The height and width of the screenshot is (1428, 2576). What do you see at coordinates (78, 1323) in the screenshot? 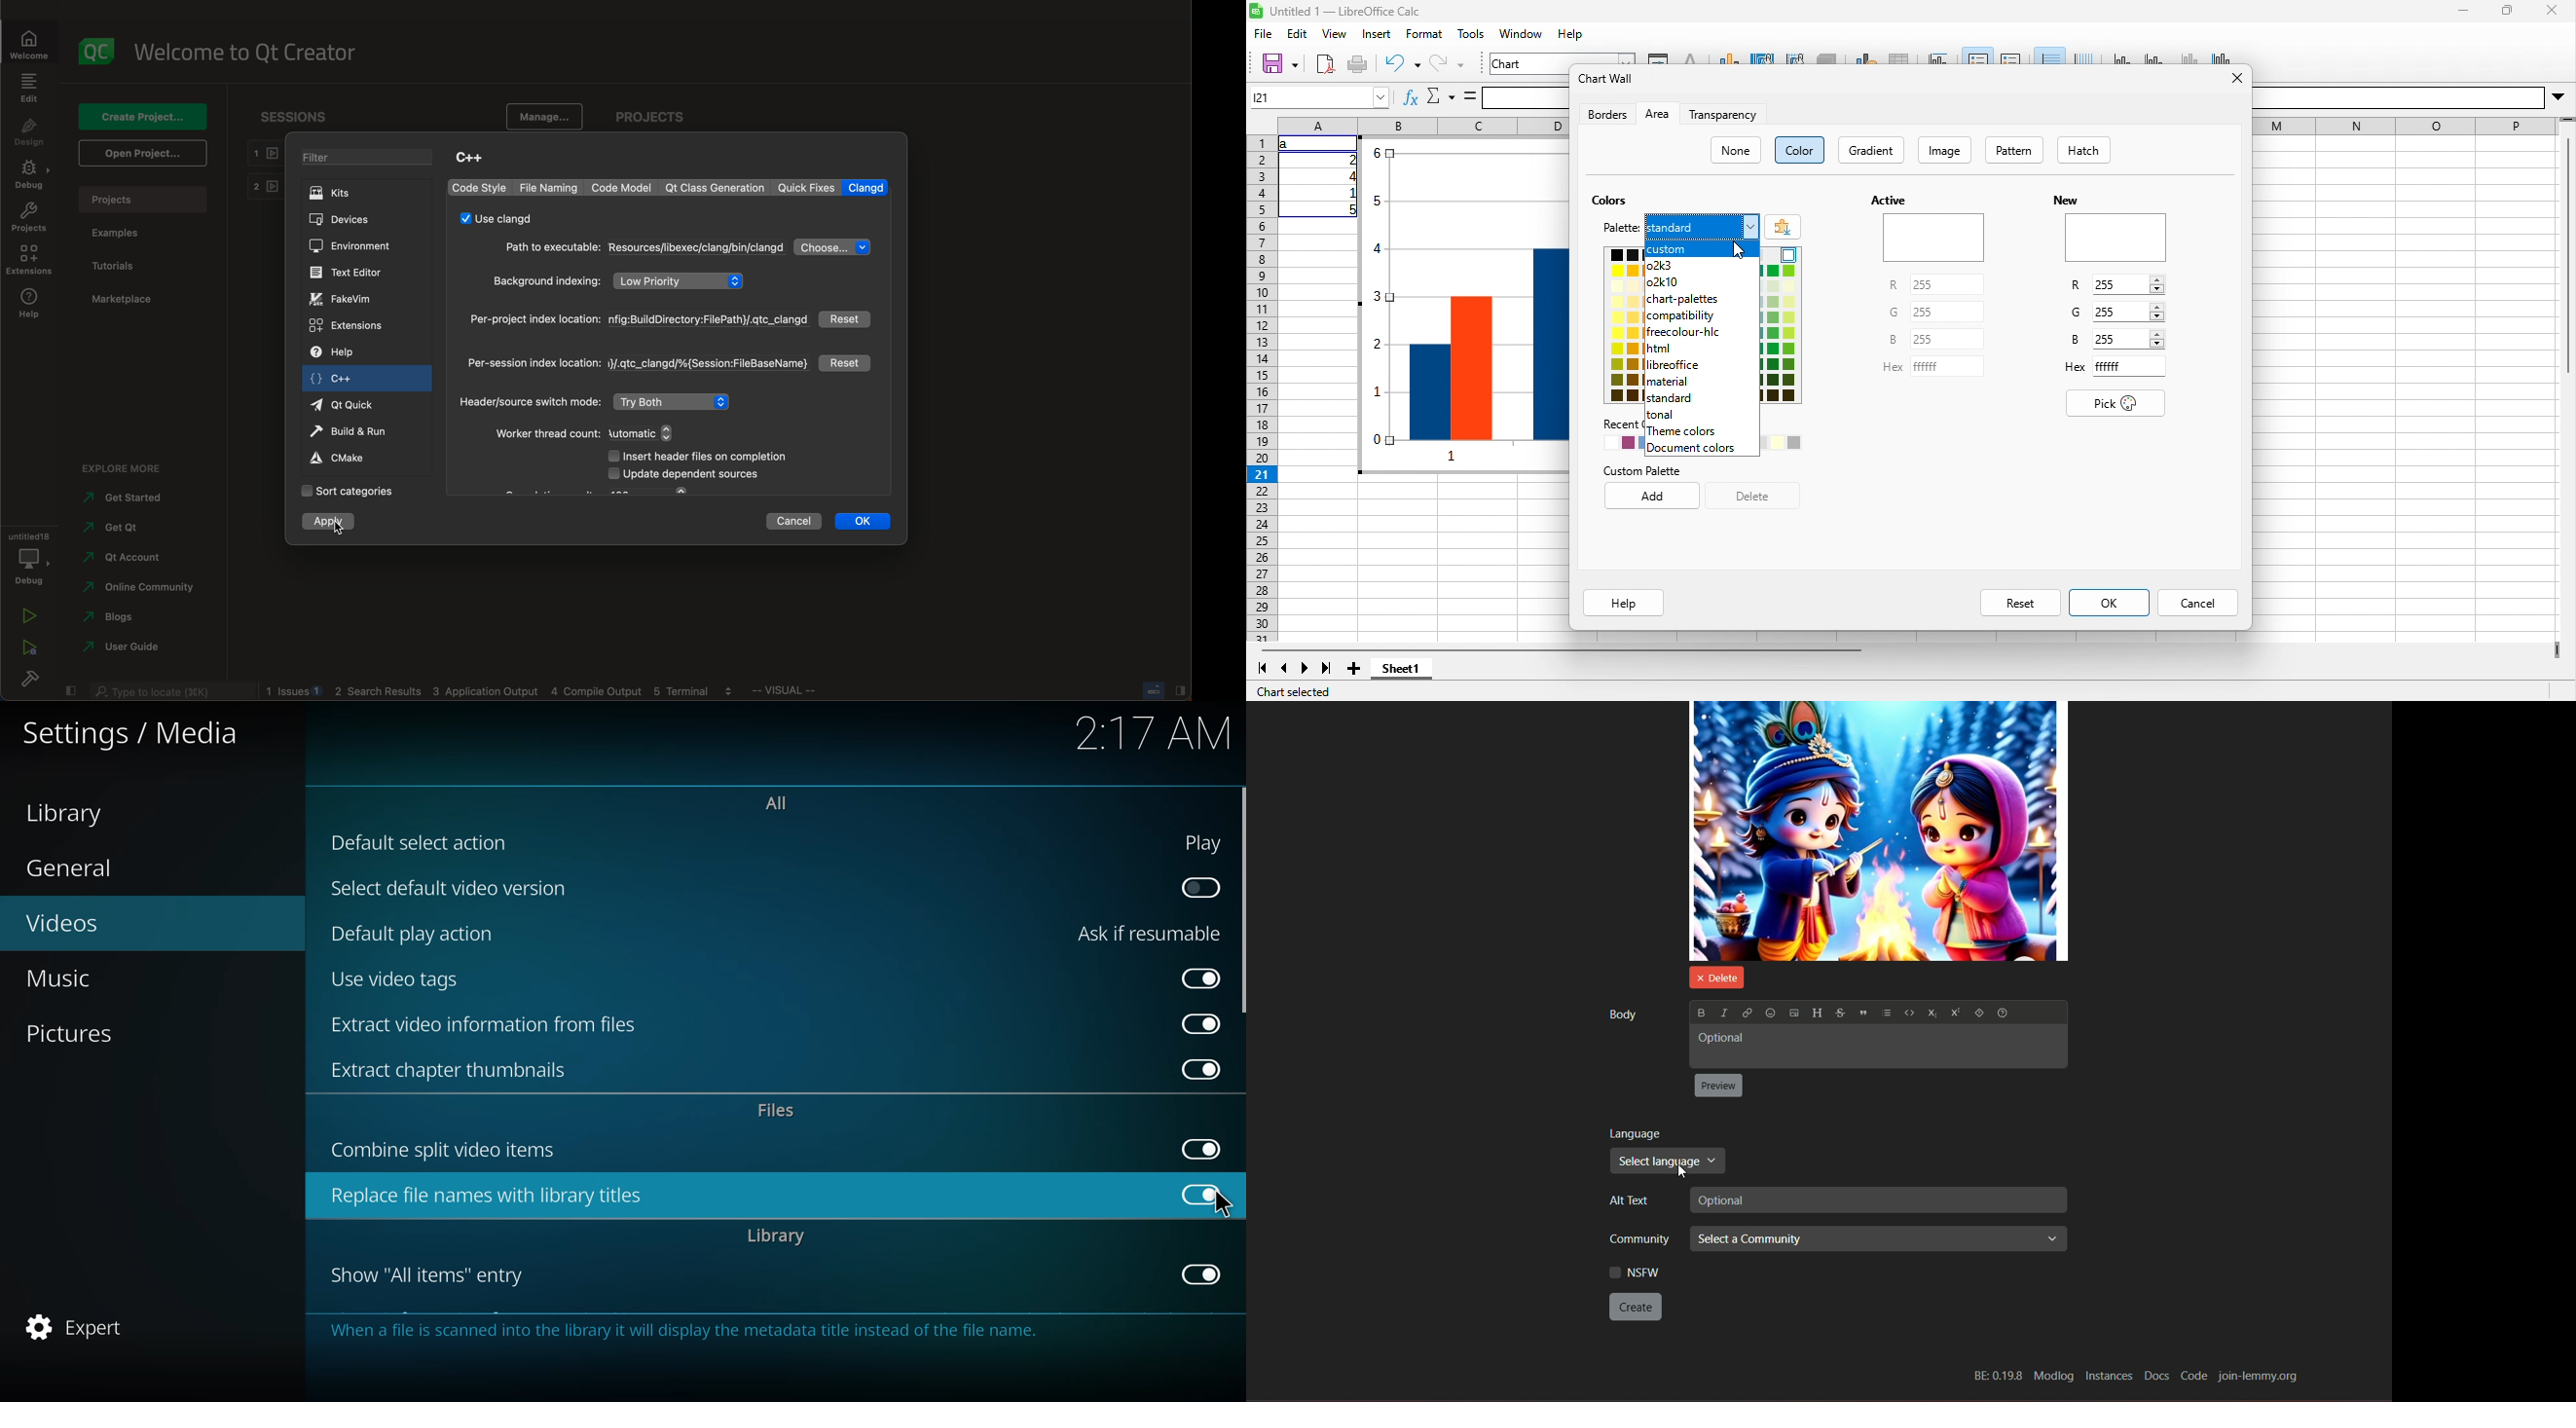
I see `expert` at bounding box center [78, 1323].